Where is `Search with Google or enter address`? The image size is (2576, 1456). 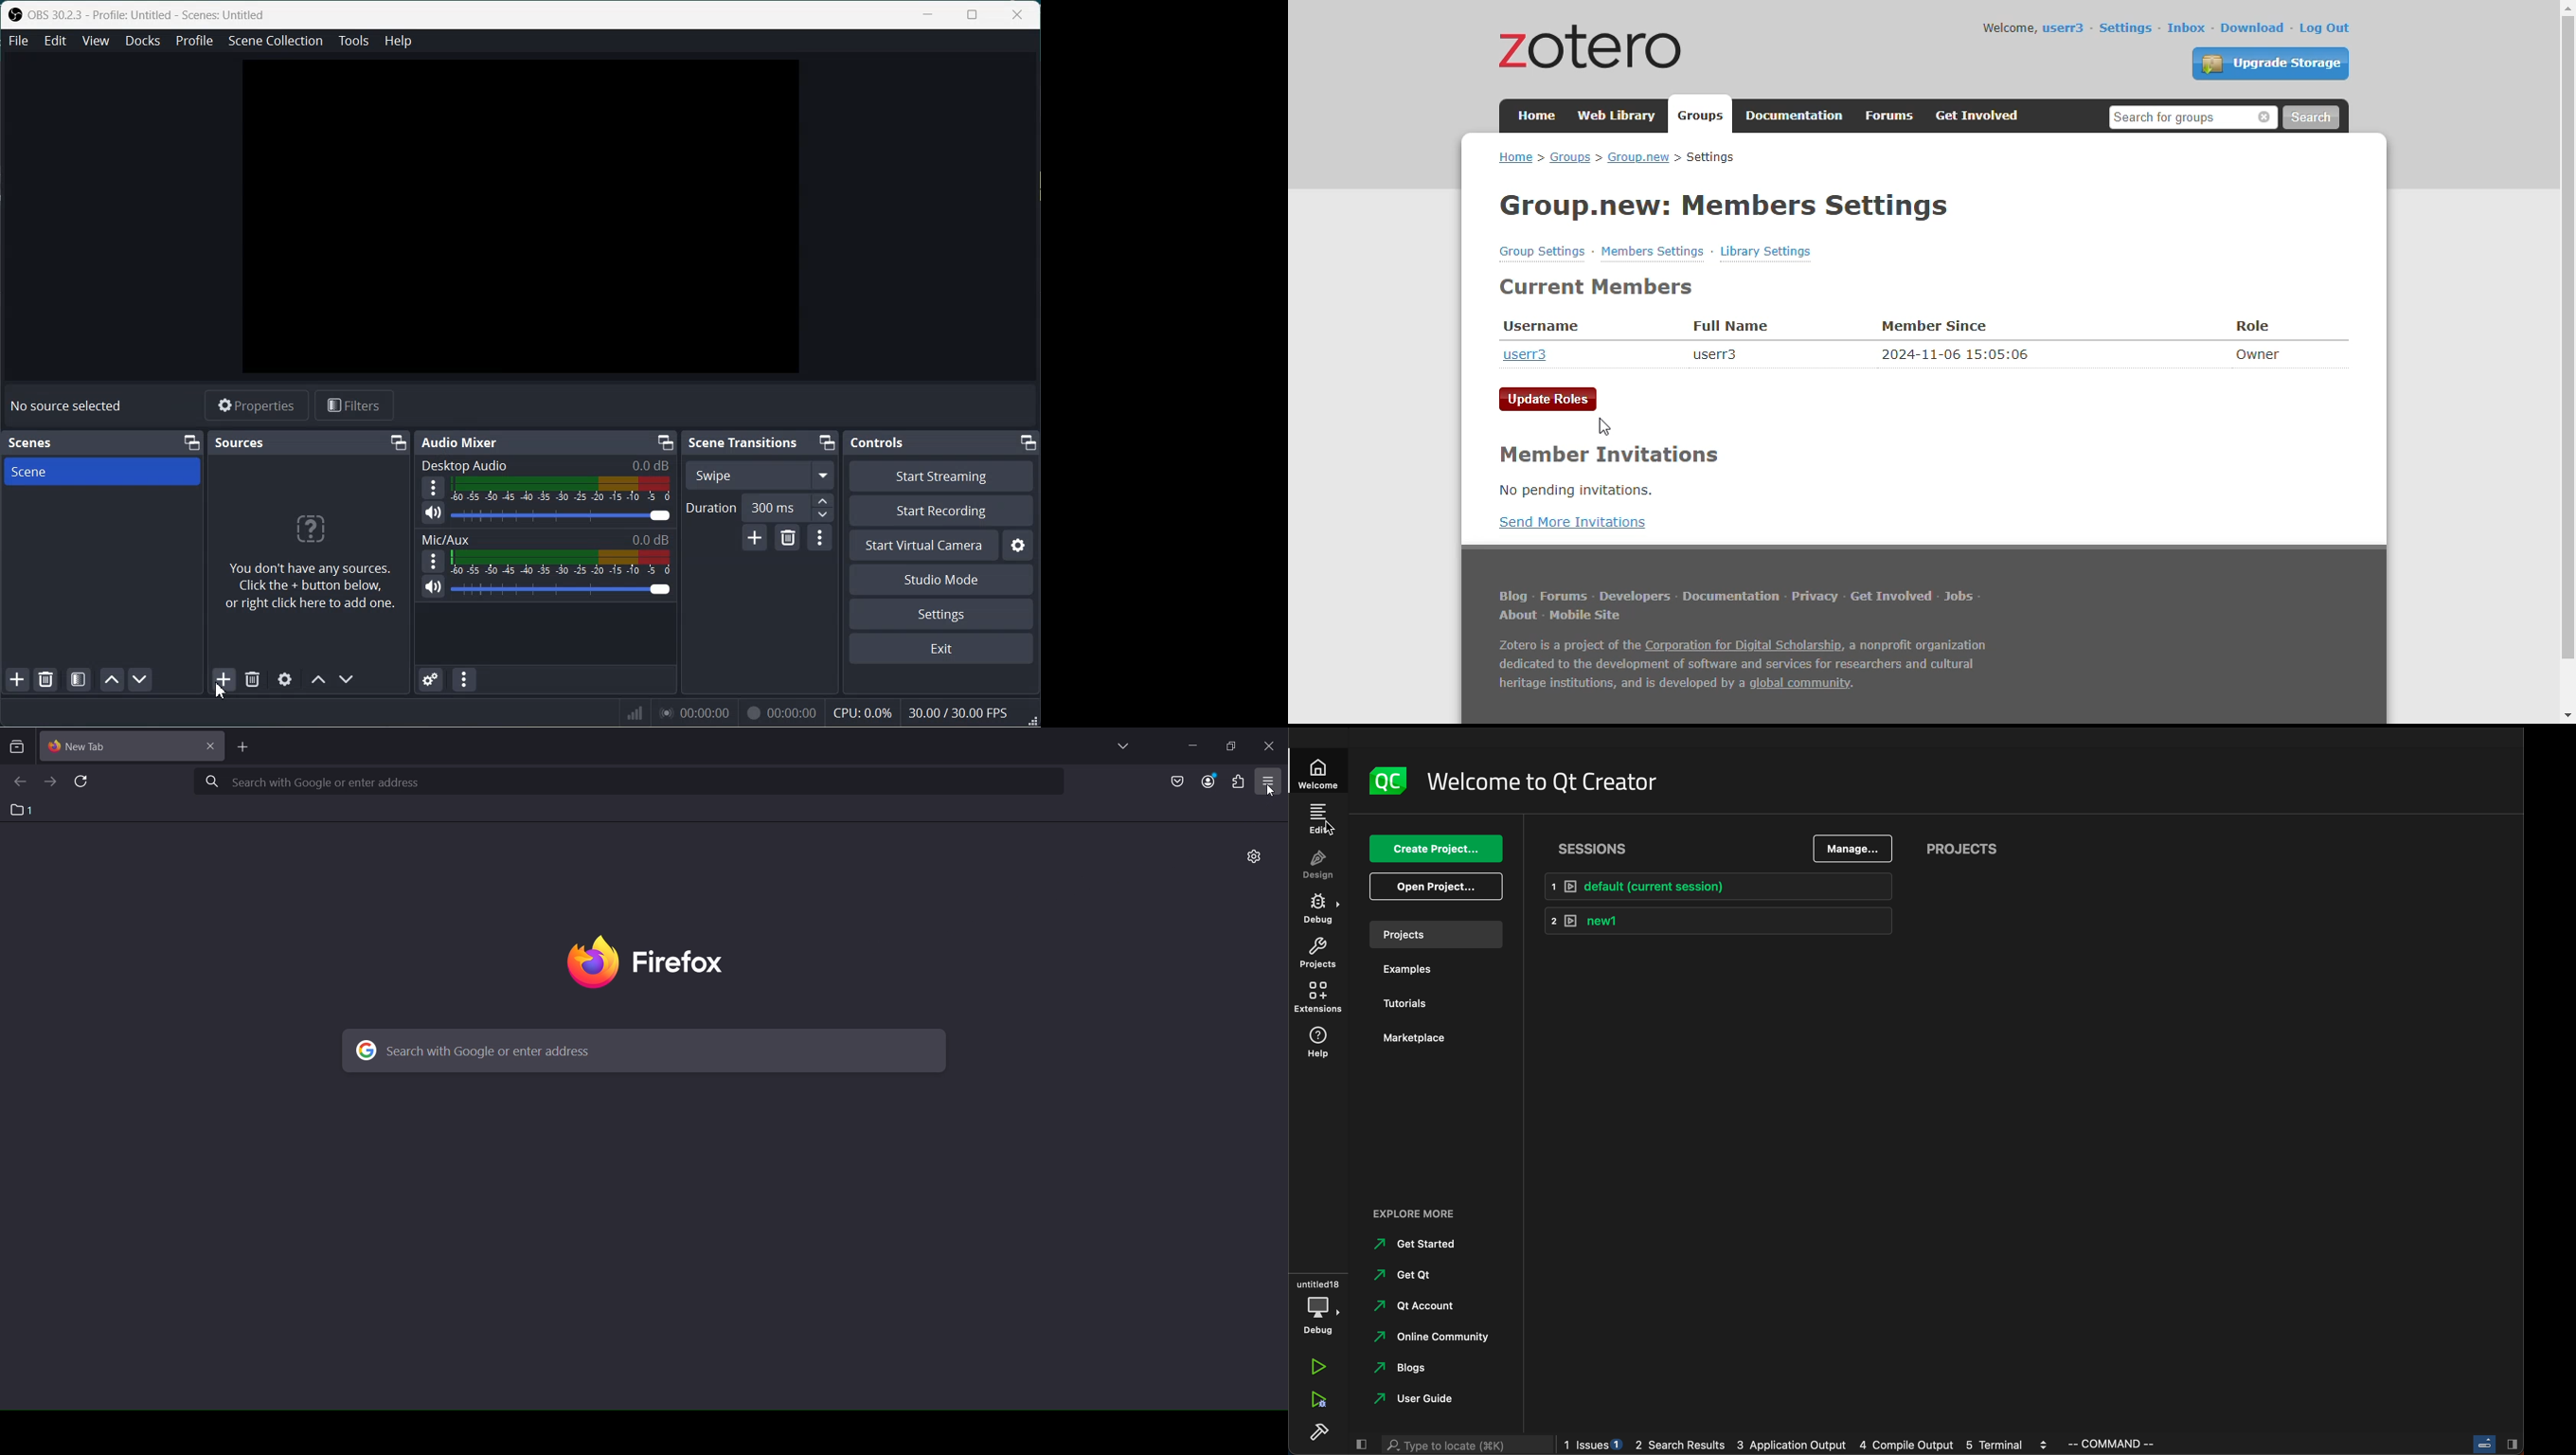 Search with Google or enter address is located at coordinates (482, 1047).